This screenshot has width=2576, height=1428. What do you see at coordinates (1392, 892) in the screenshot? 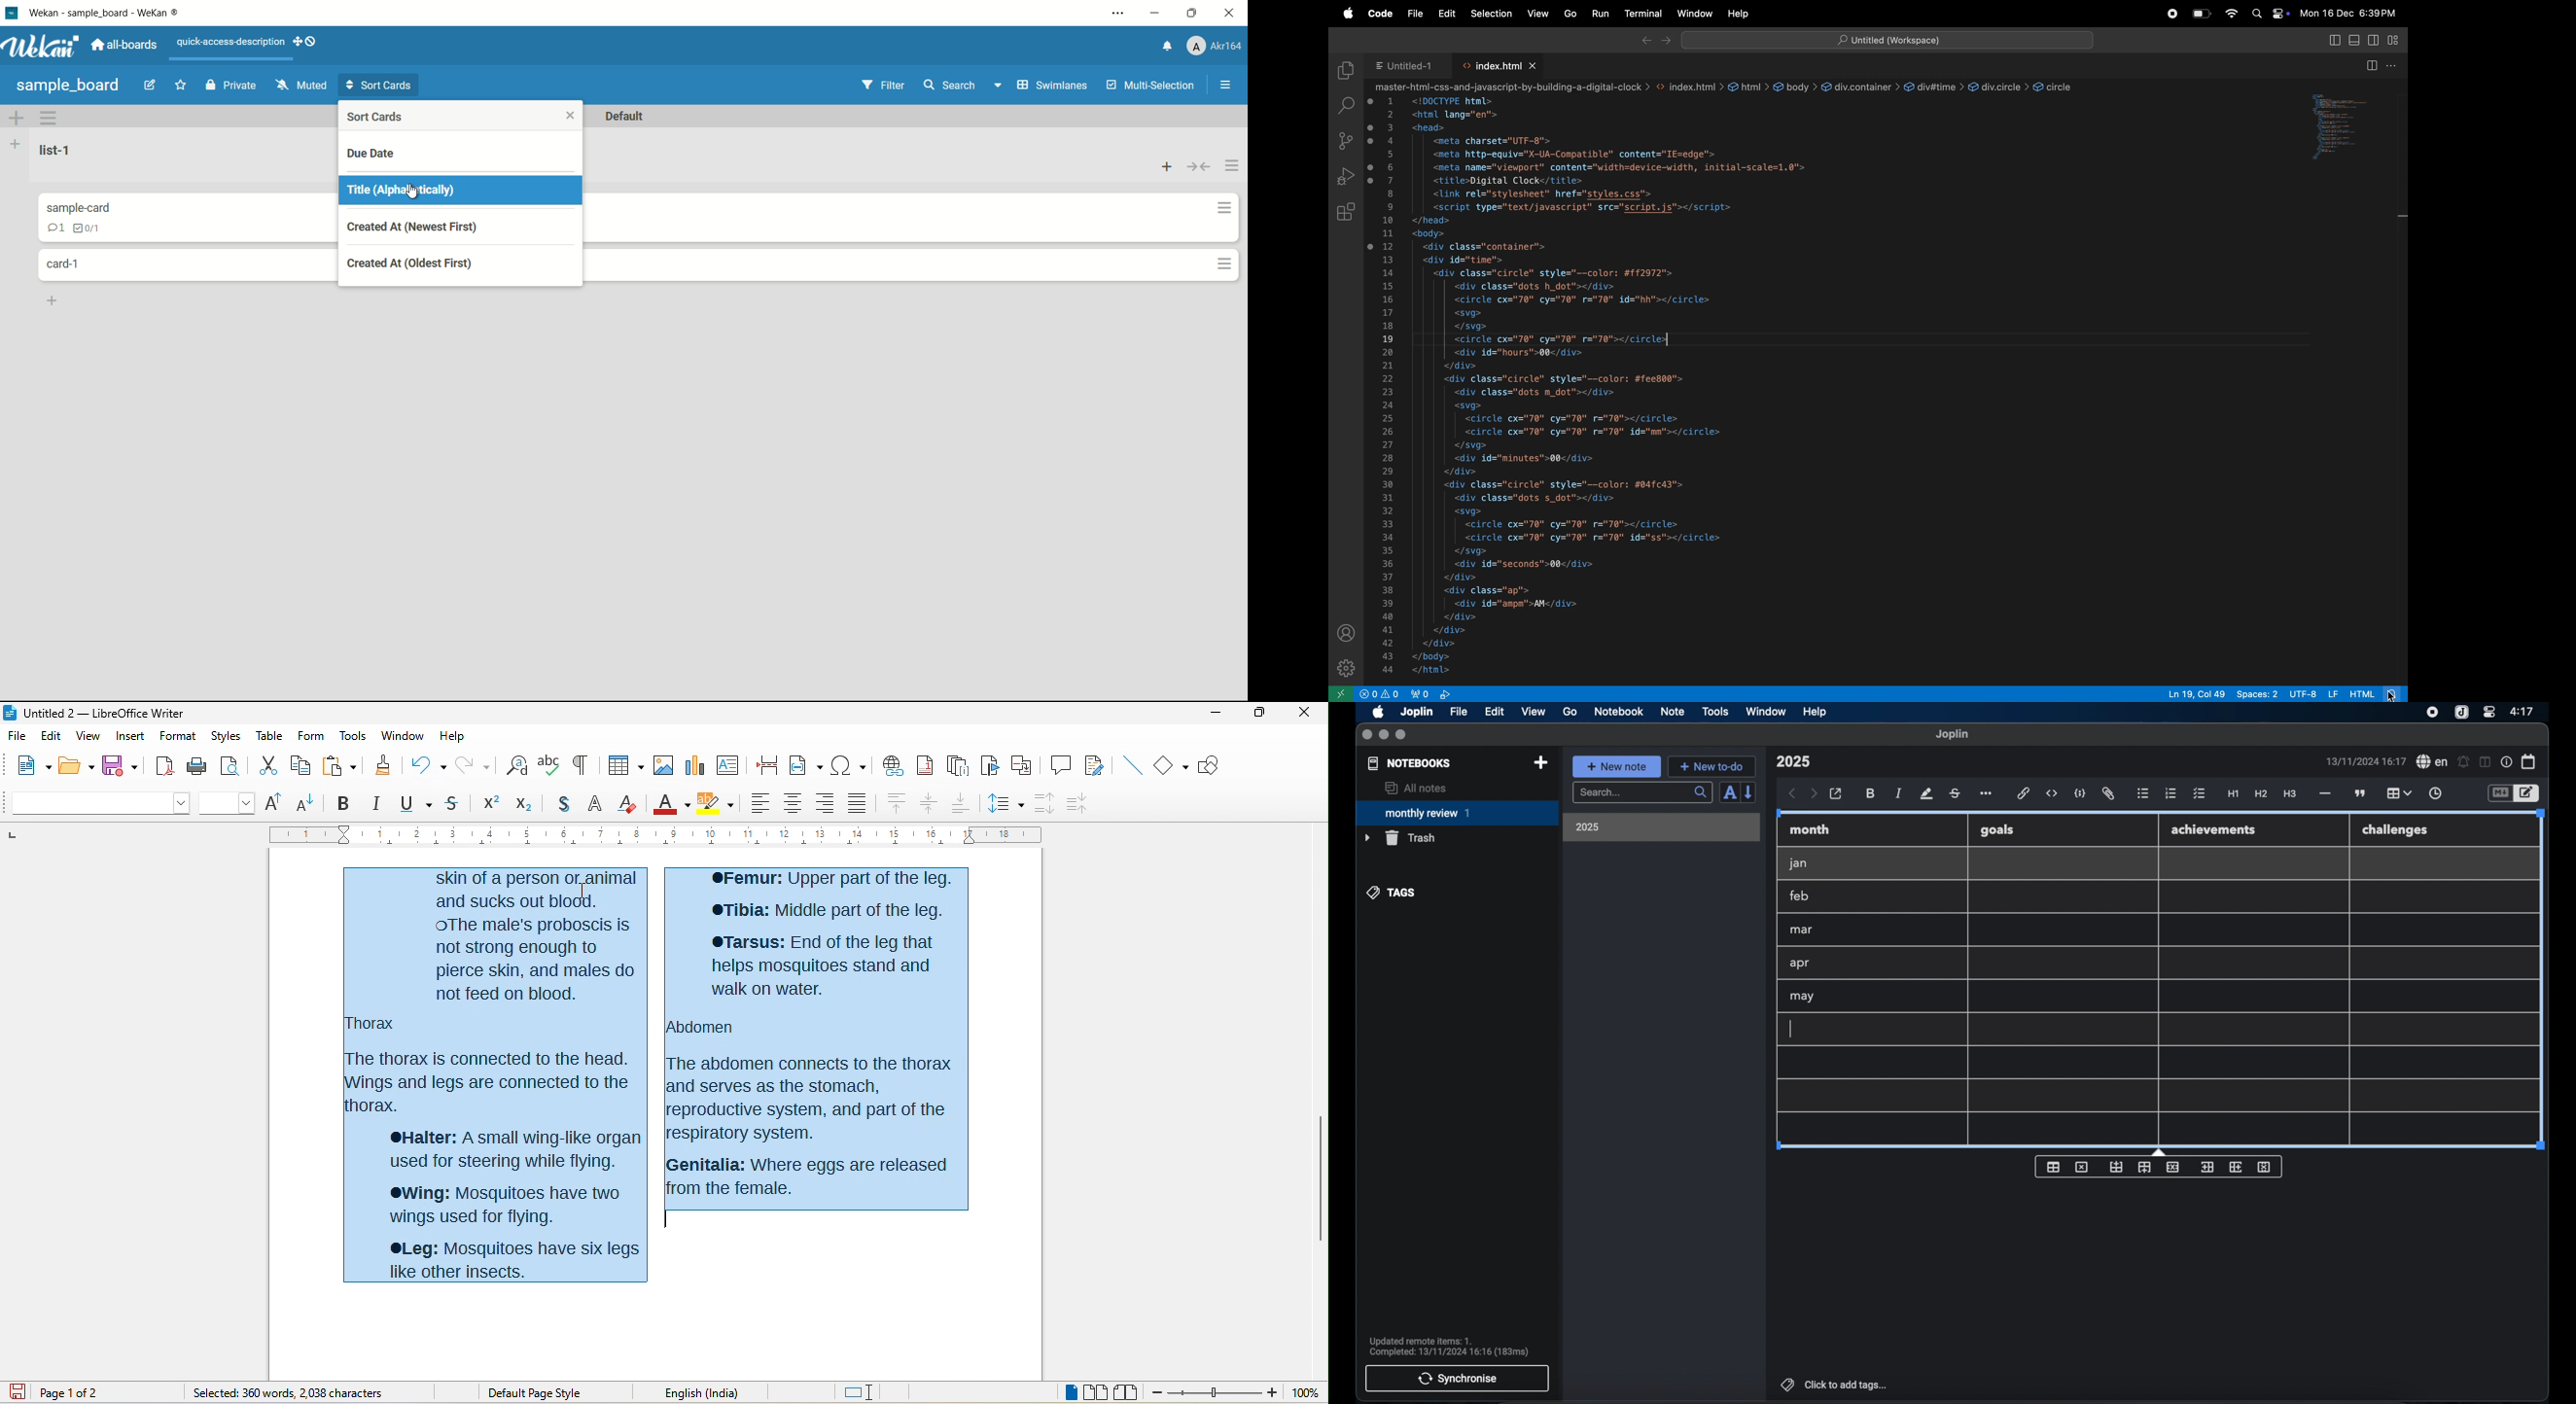
I see `tags` at bounding box center [1392, 892].